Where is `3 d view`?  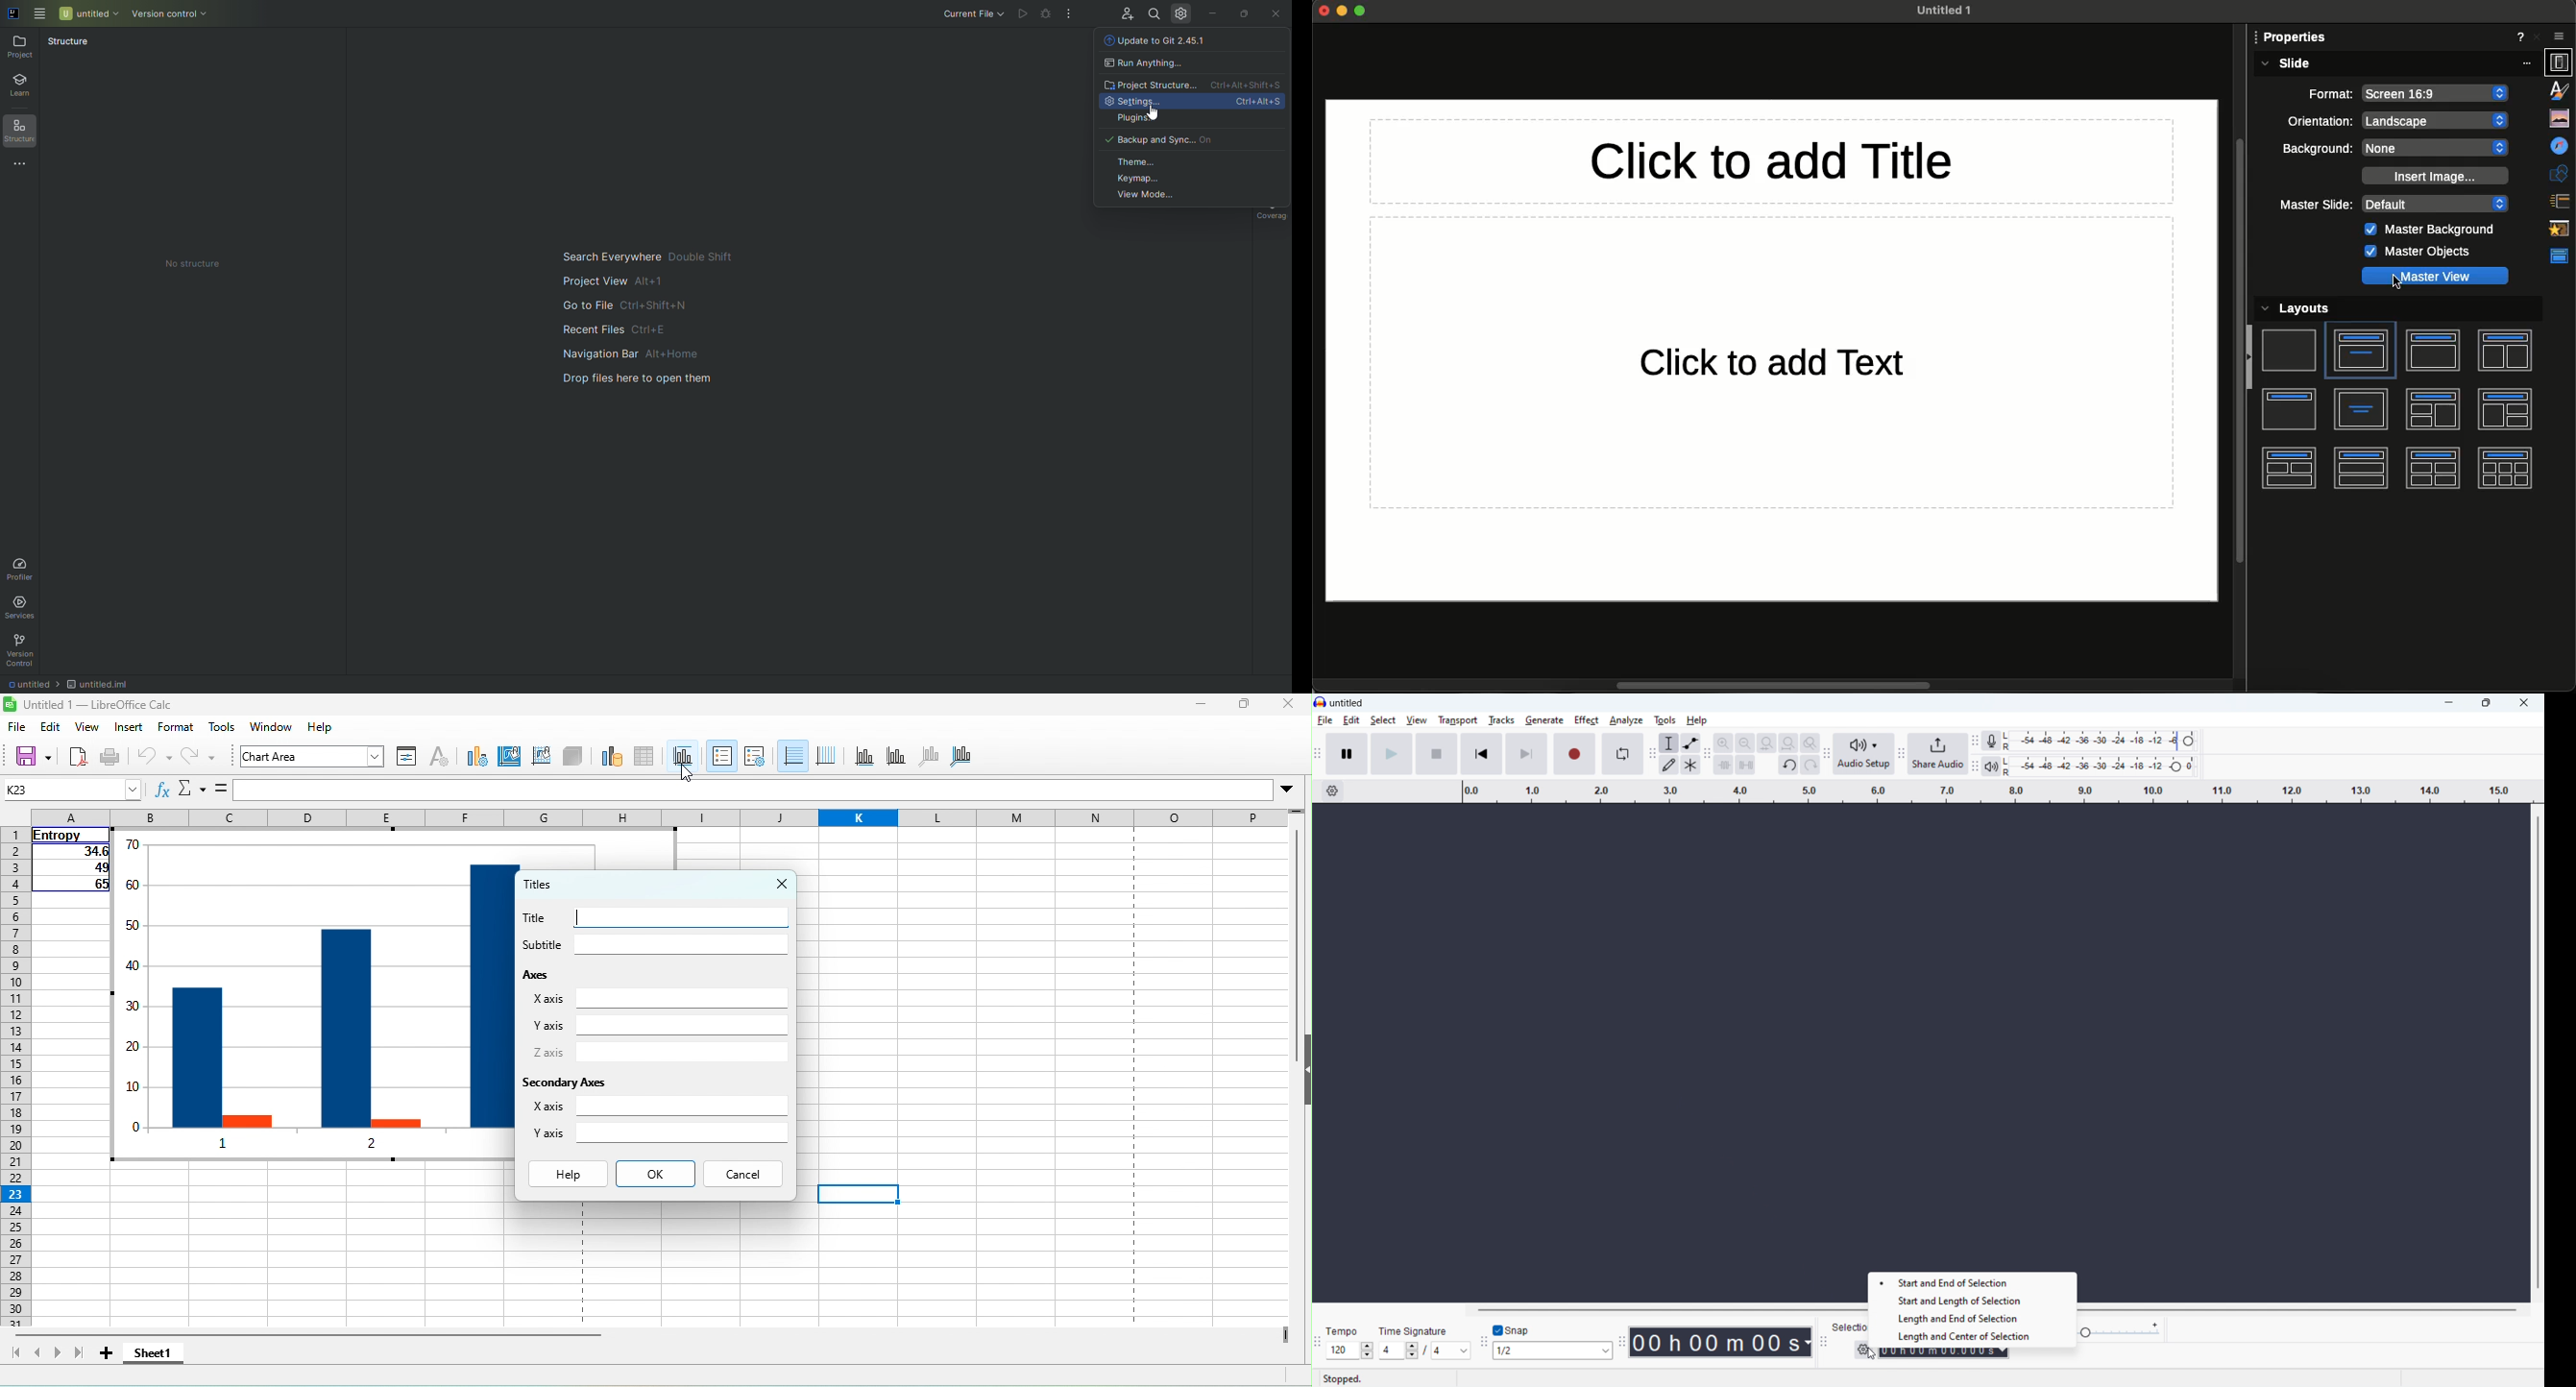 3 d view is located at coordinates (575, 759).